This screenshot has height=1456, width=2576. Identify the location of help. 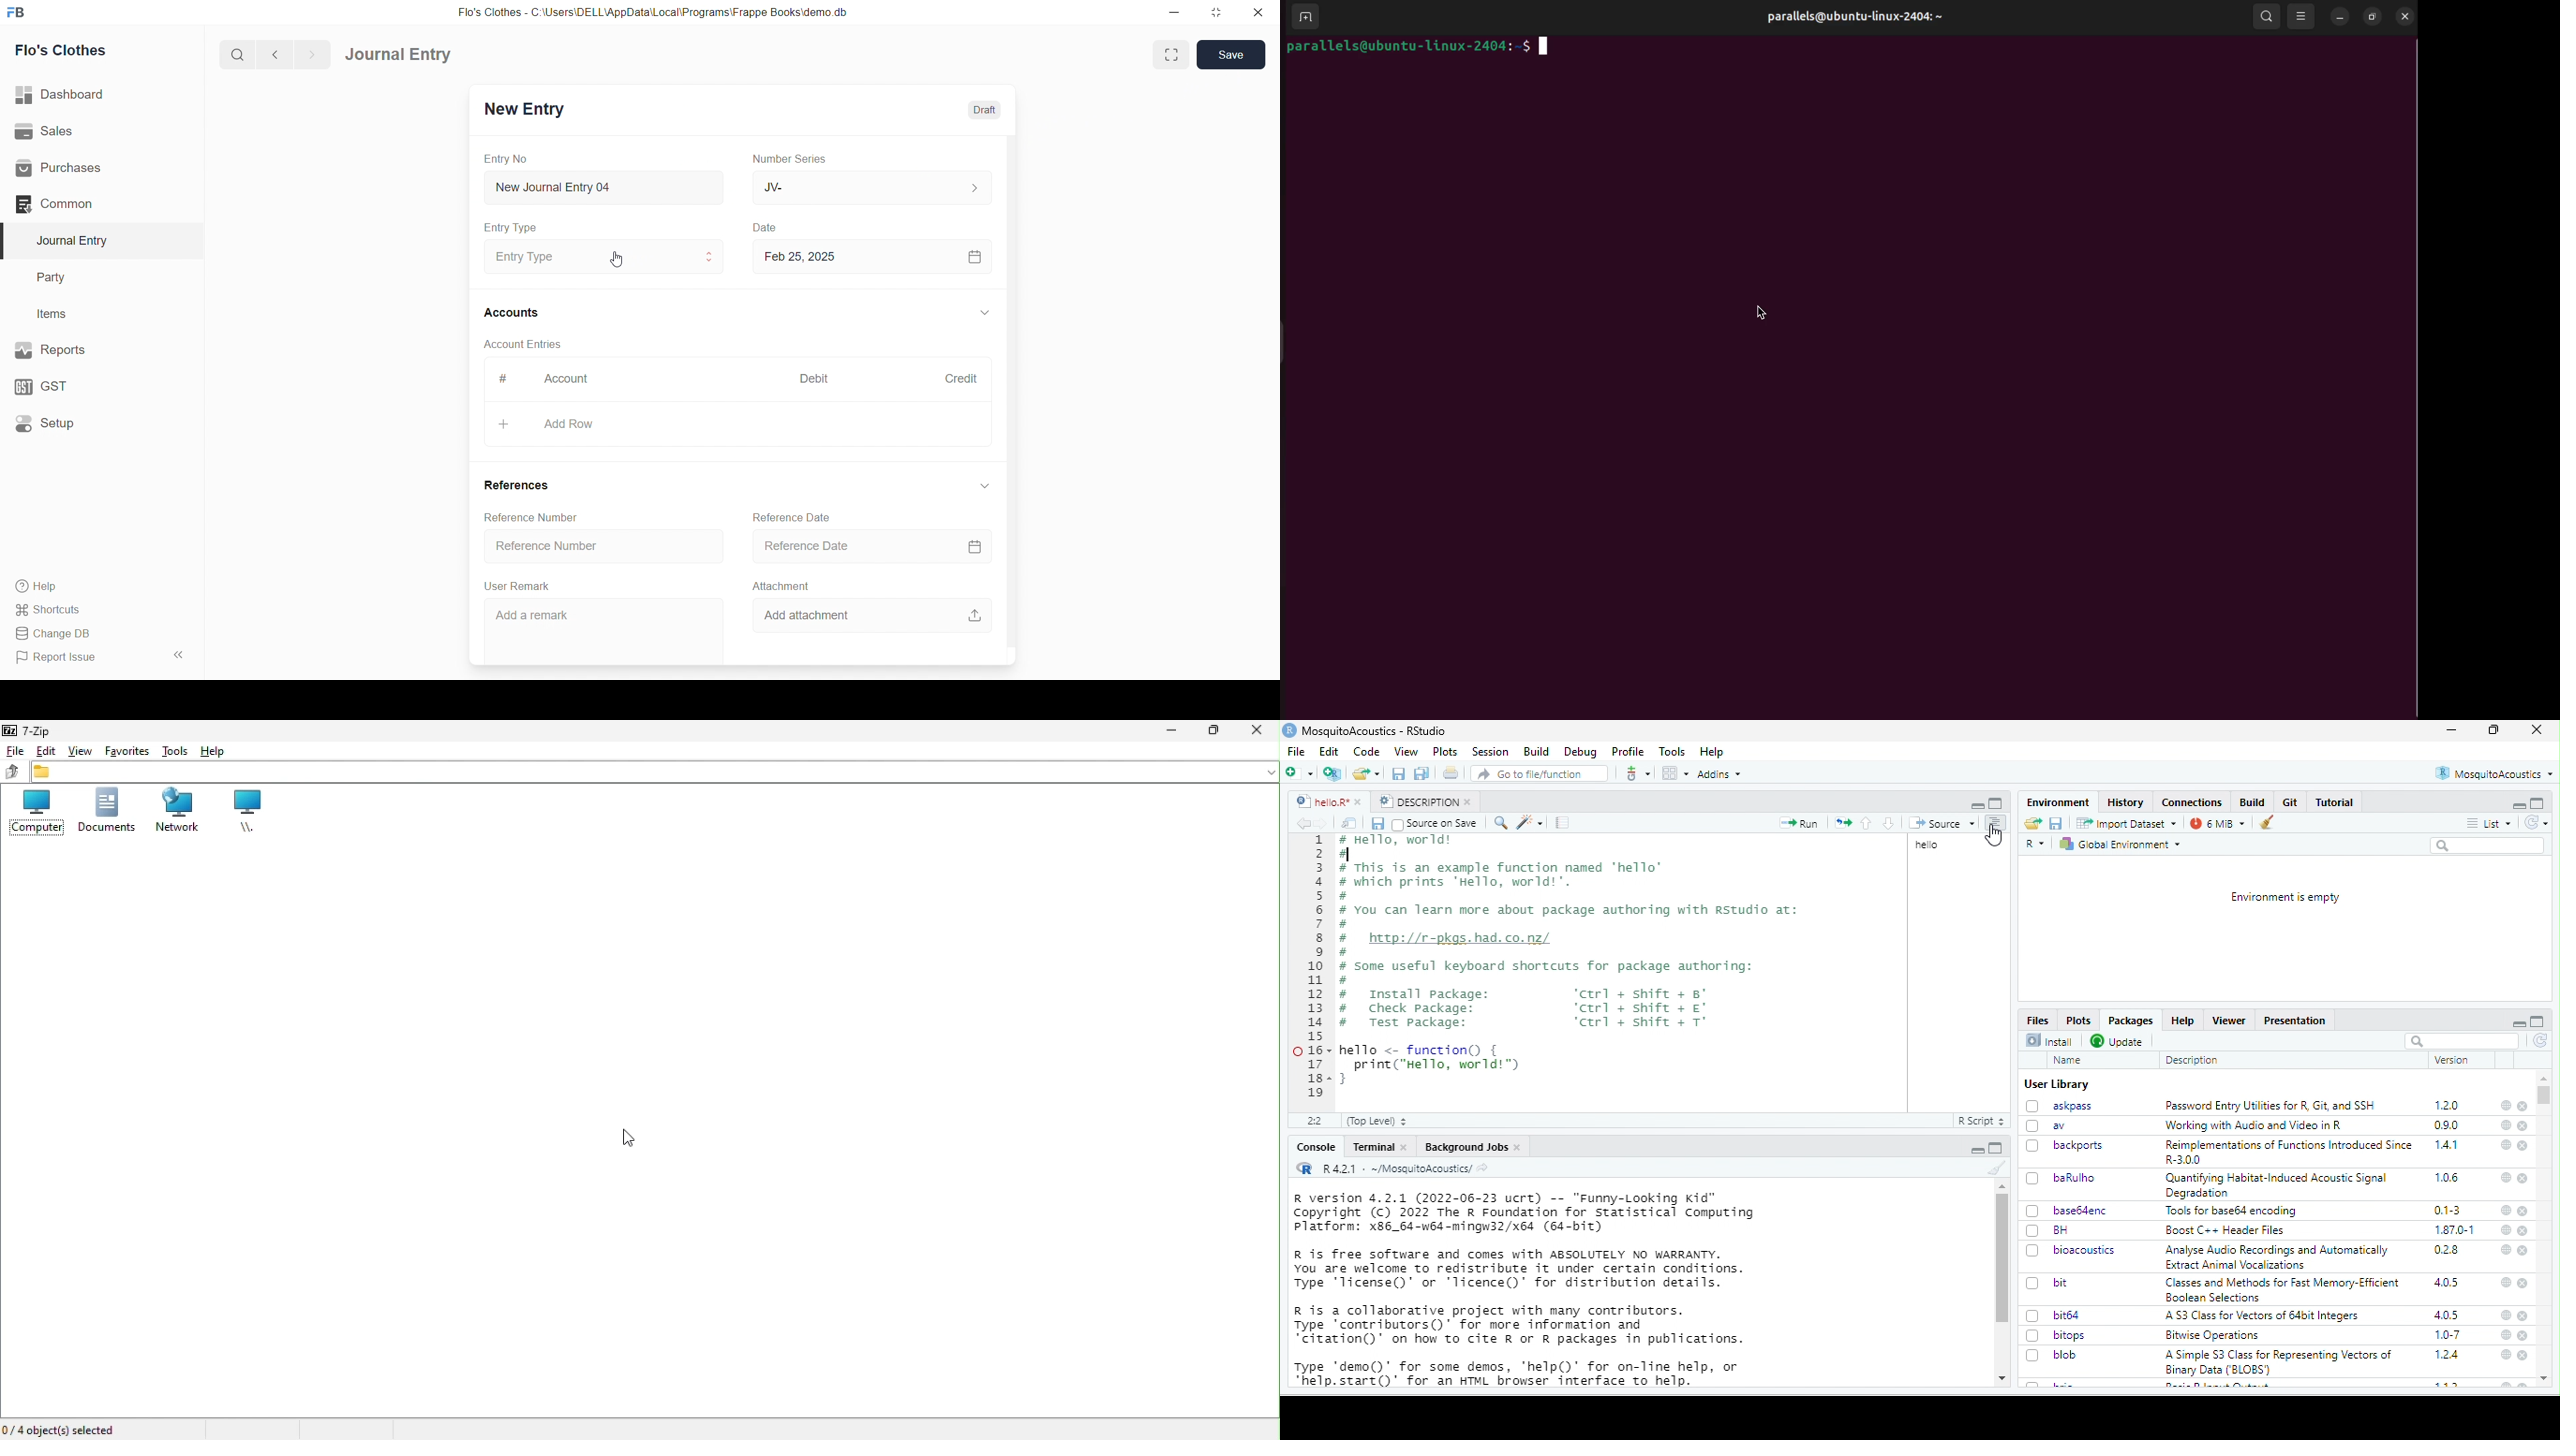
(2505, 1178).